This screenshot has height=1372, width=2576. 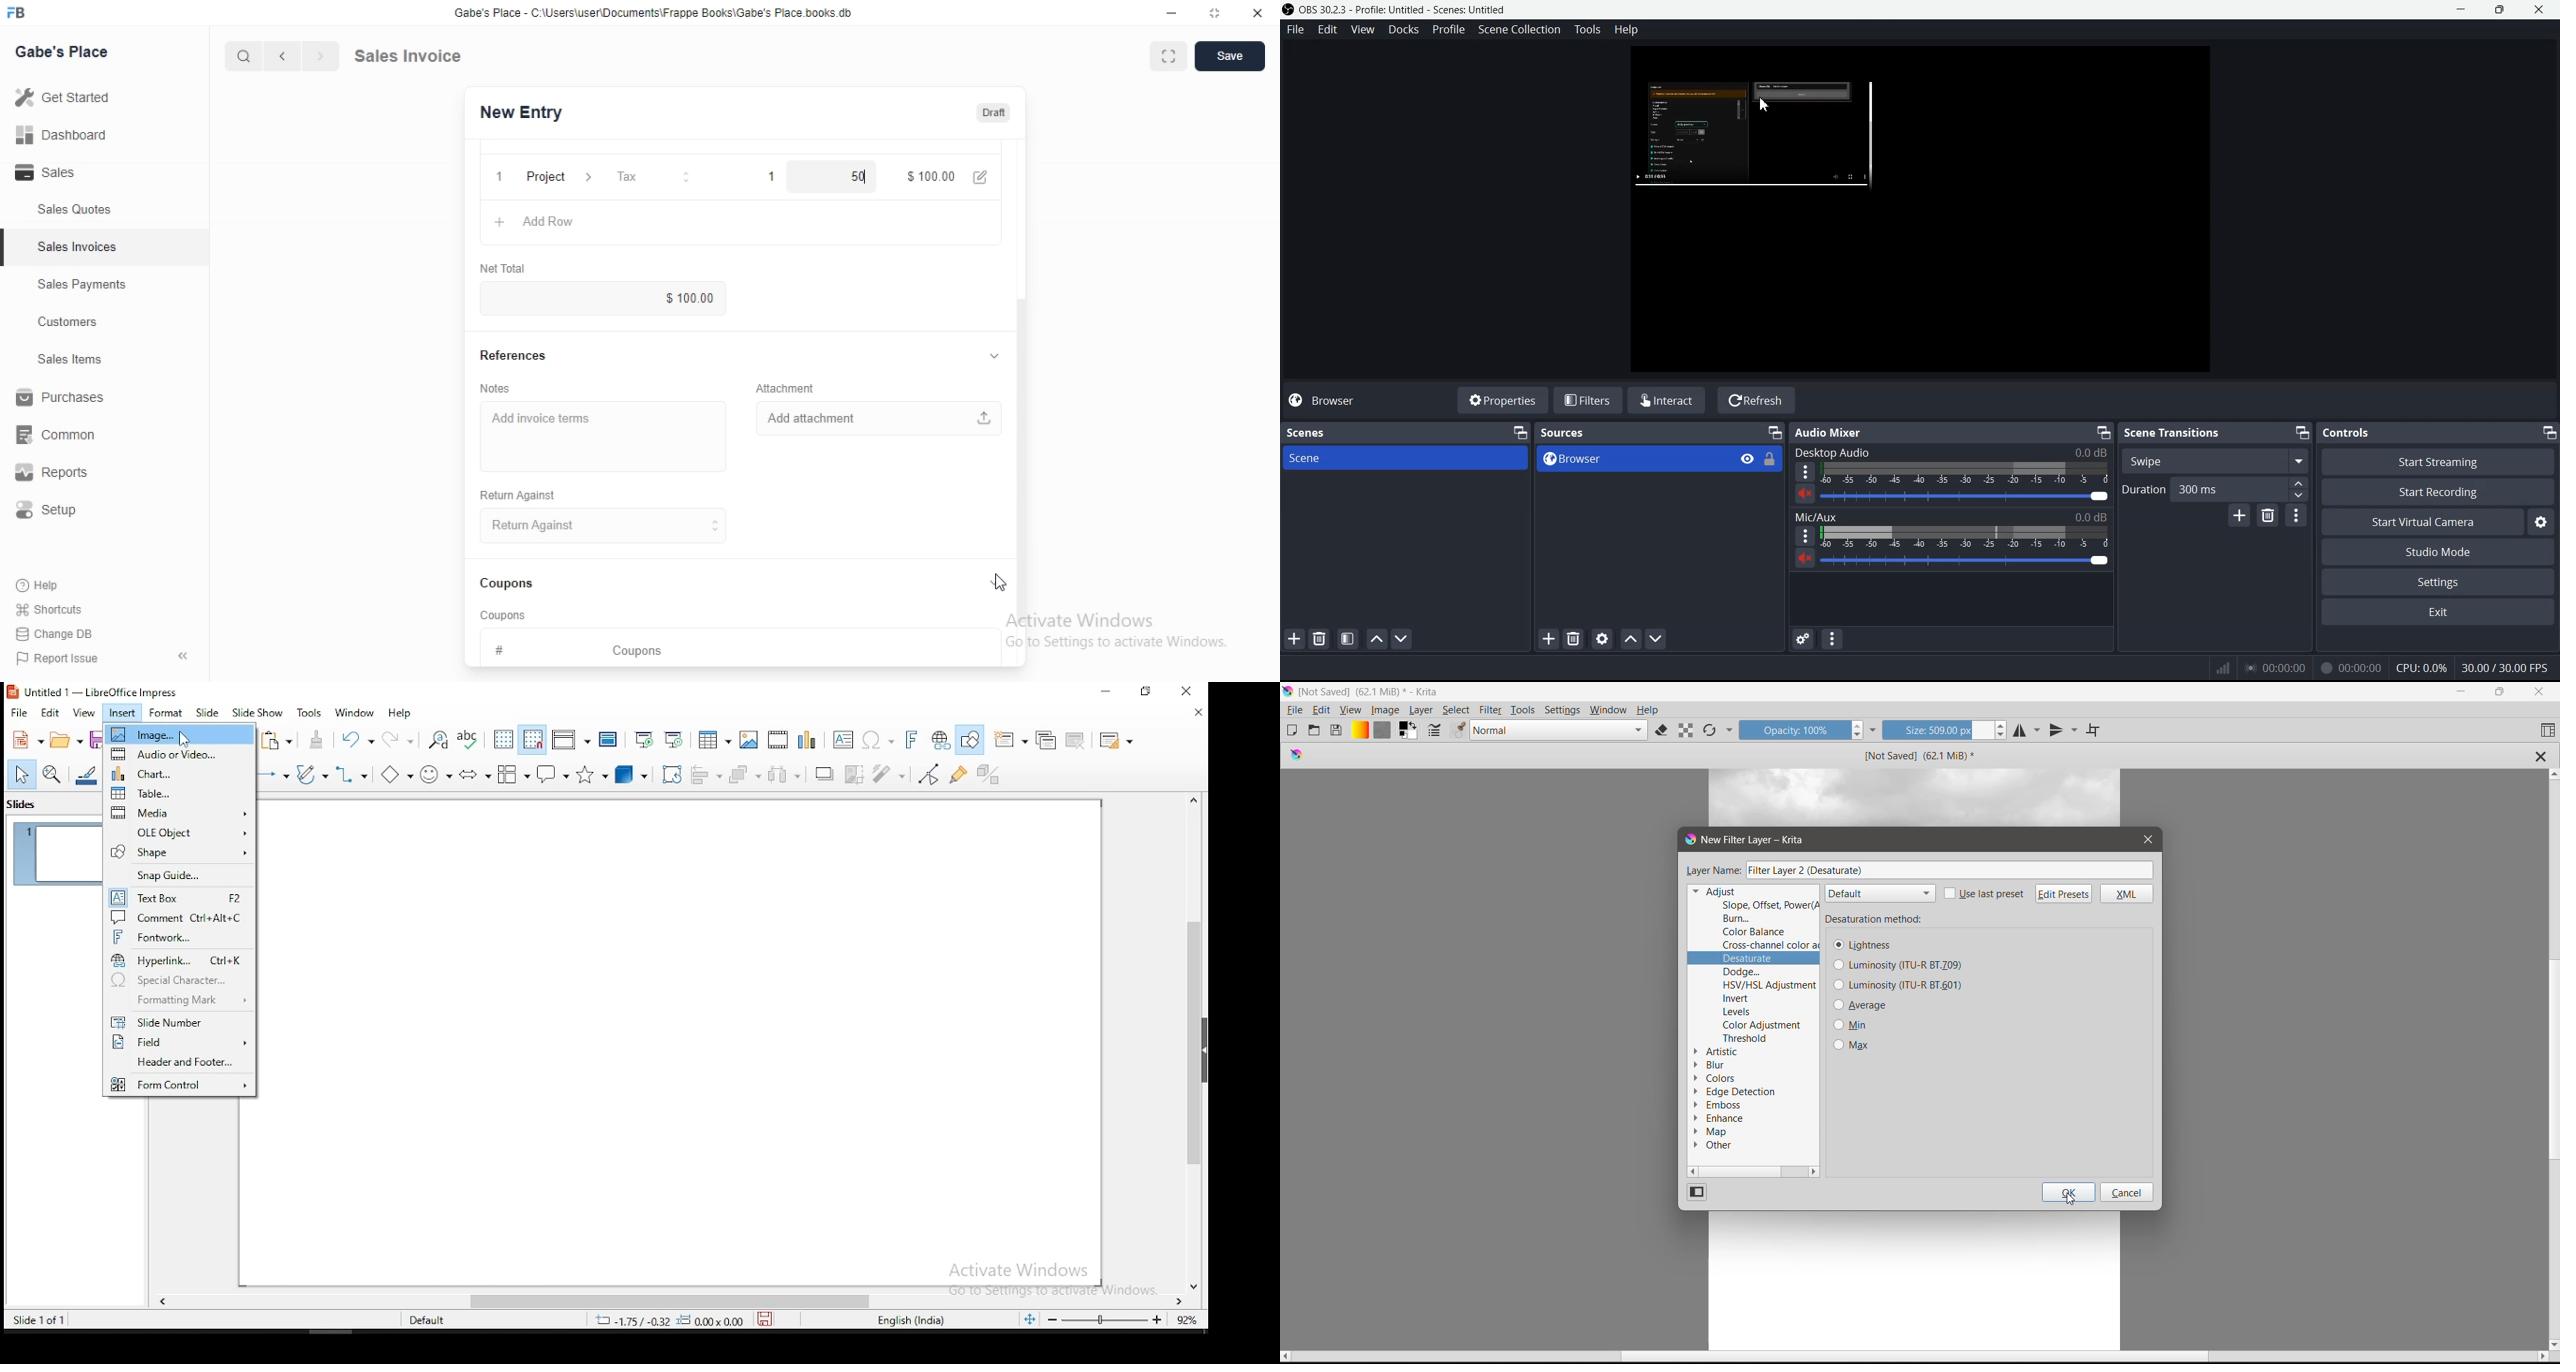 What do you see at coordinates (1952, 517) in the screenshot?
I see `Mic/Aux` at bounding box center [1952, 517].